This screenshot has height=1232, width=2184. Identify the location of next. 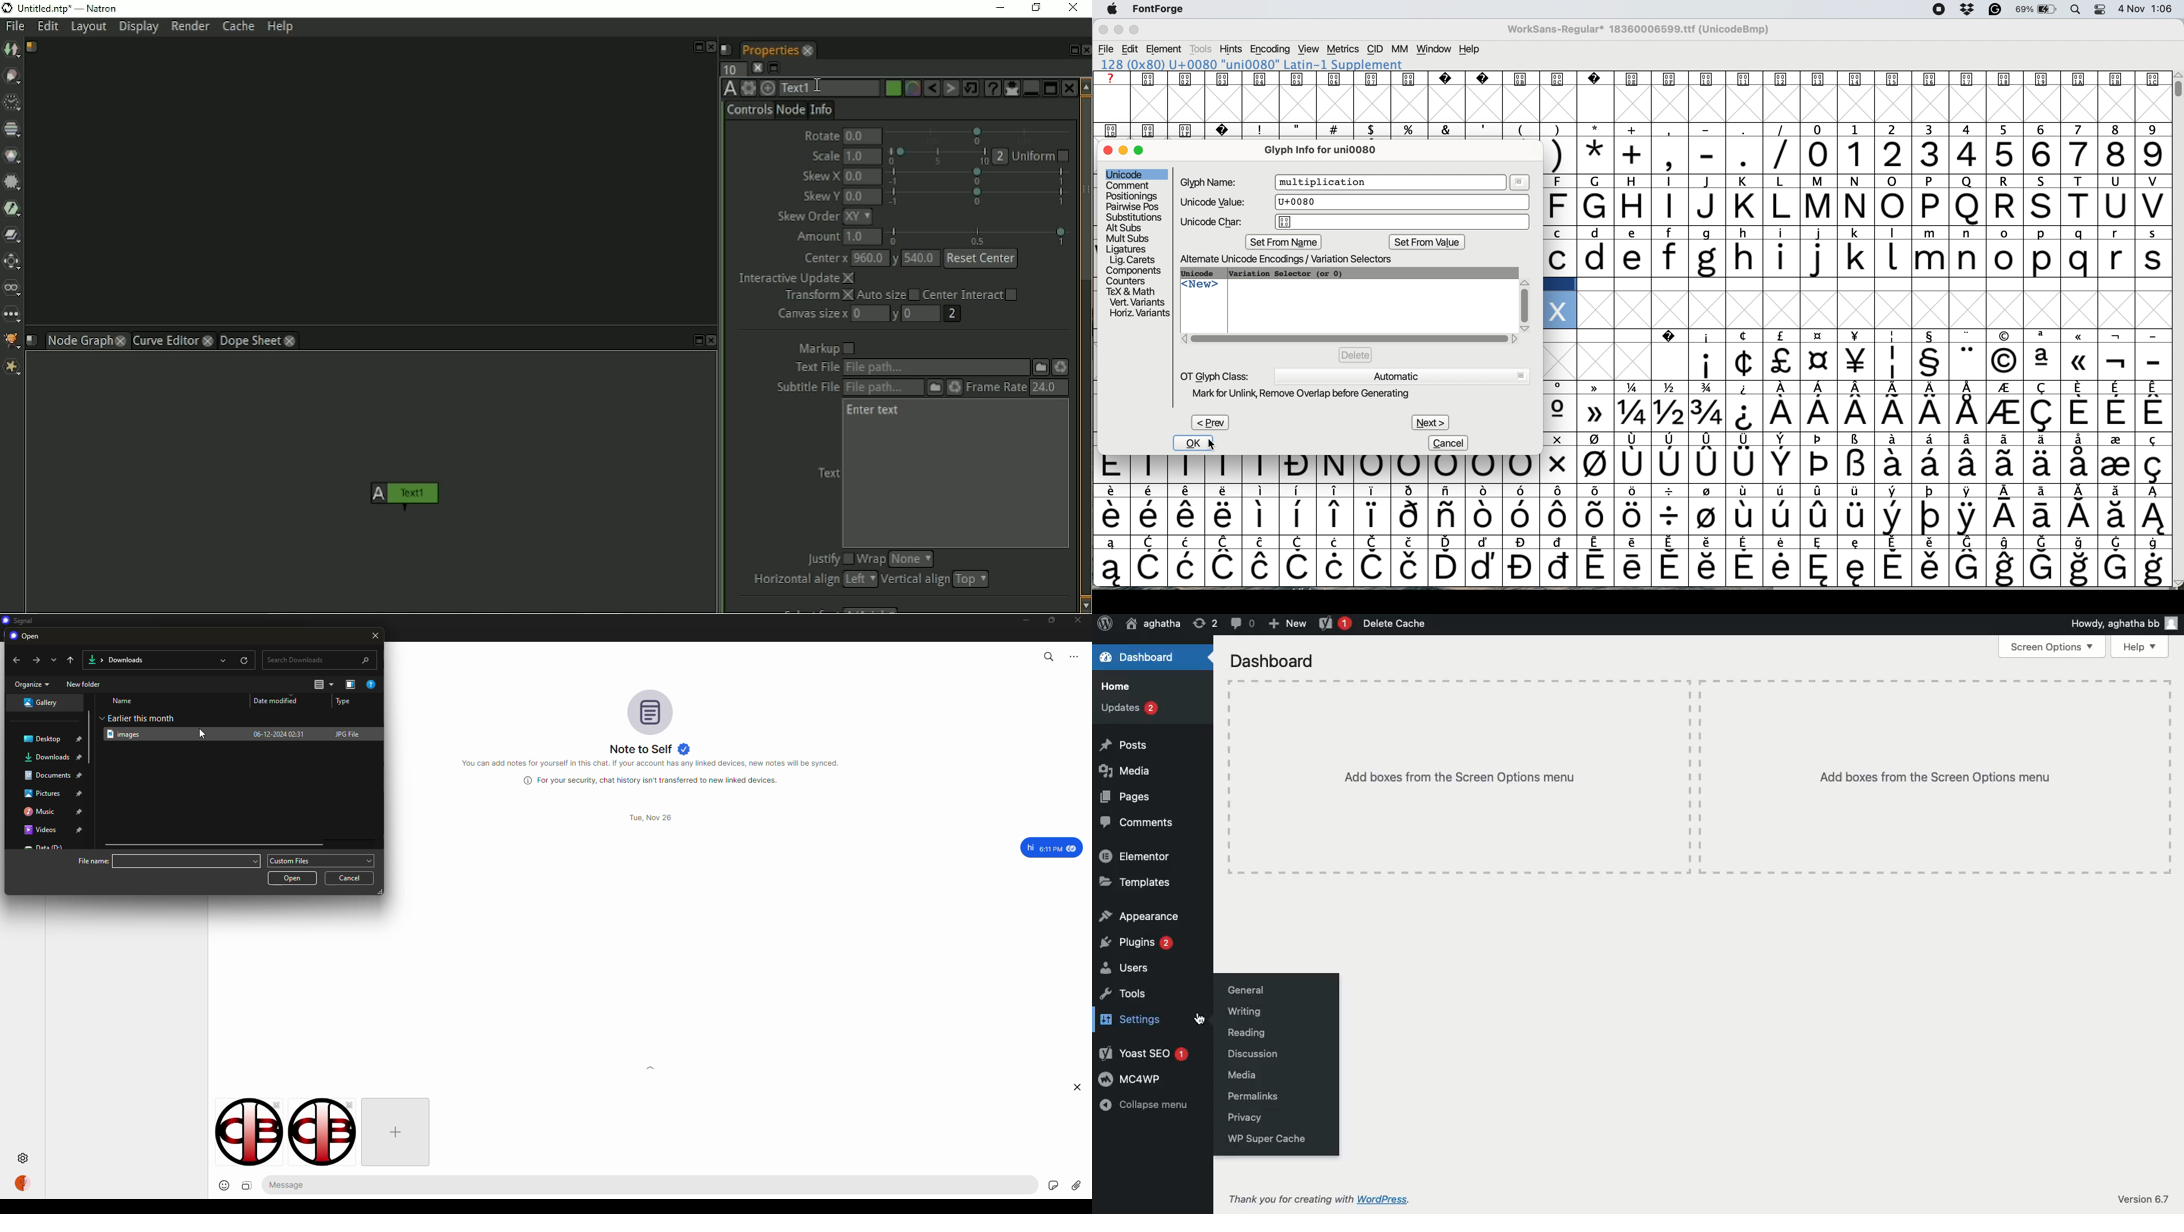
(1430, 420).